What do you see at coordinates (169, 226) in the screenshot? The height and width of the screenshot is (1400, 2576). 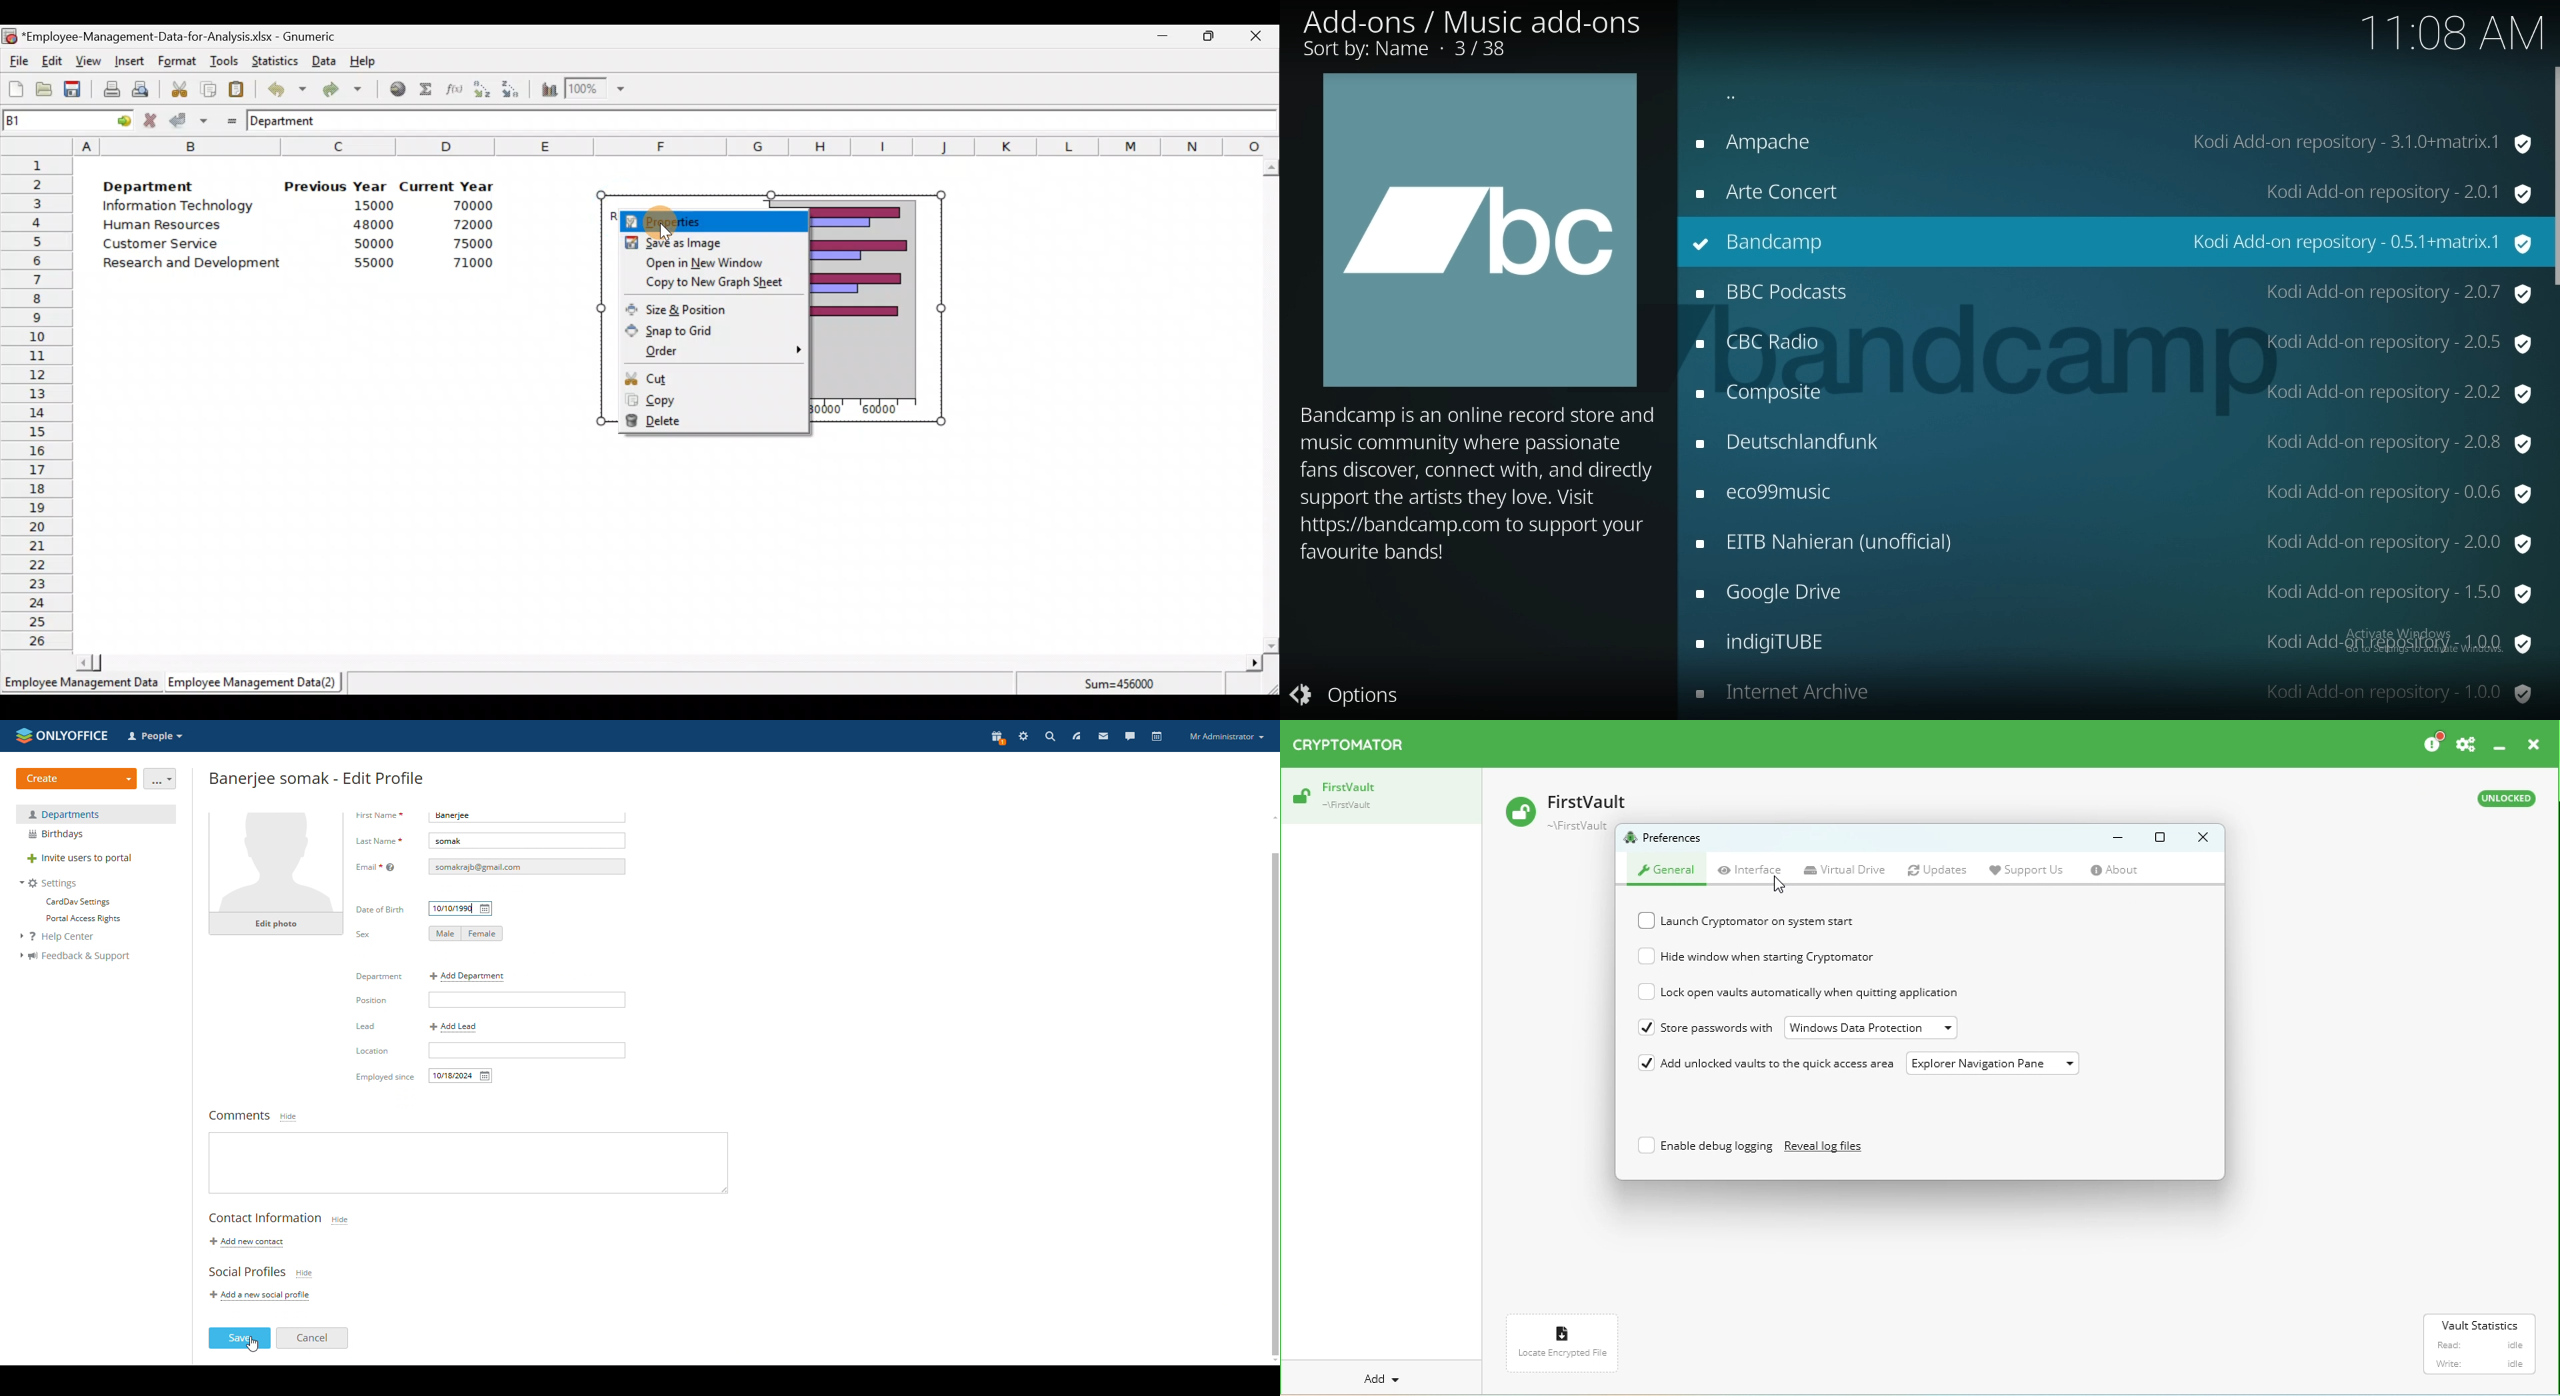 I see `Human Resources` at bounding box center [169, 226].